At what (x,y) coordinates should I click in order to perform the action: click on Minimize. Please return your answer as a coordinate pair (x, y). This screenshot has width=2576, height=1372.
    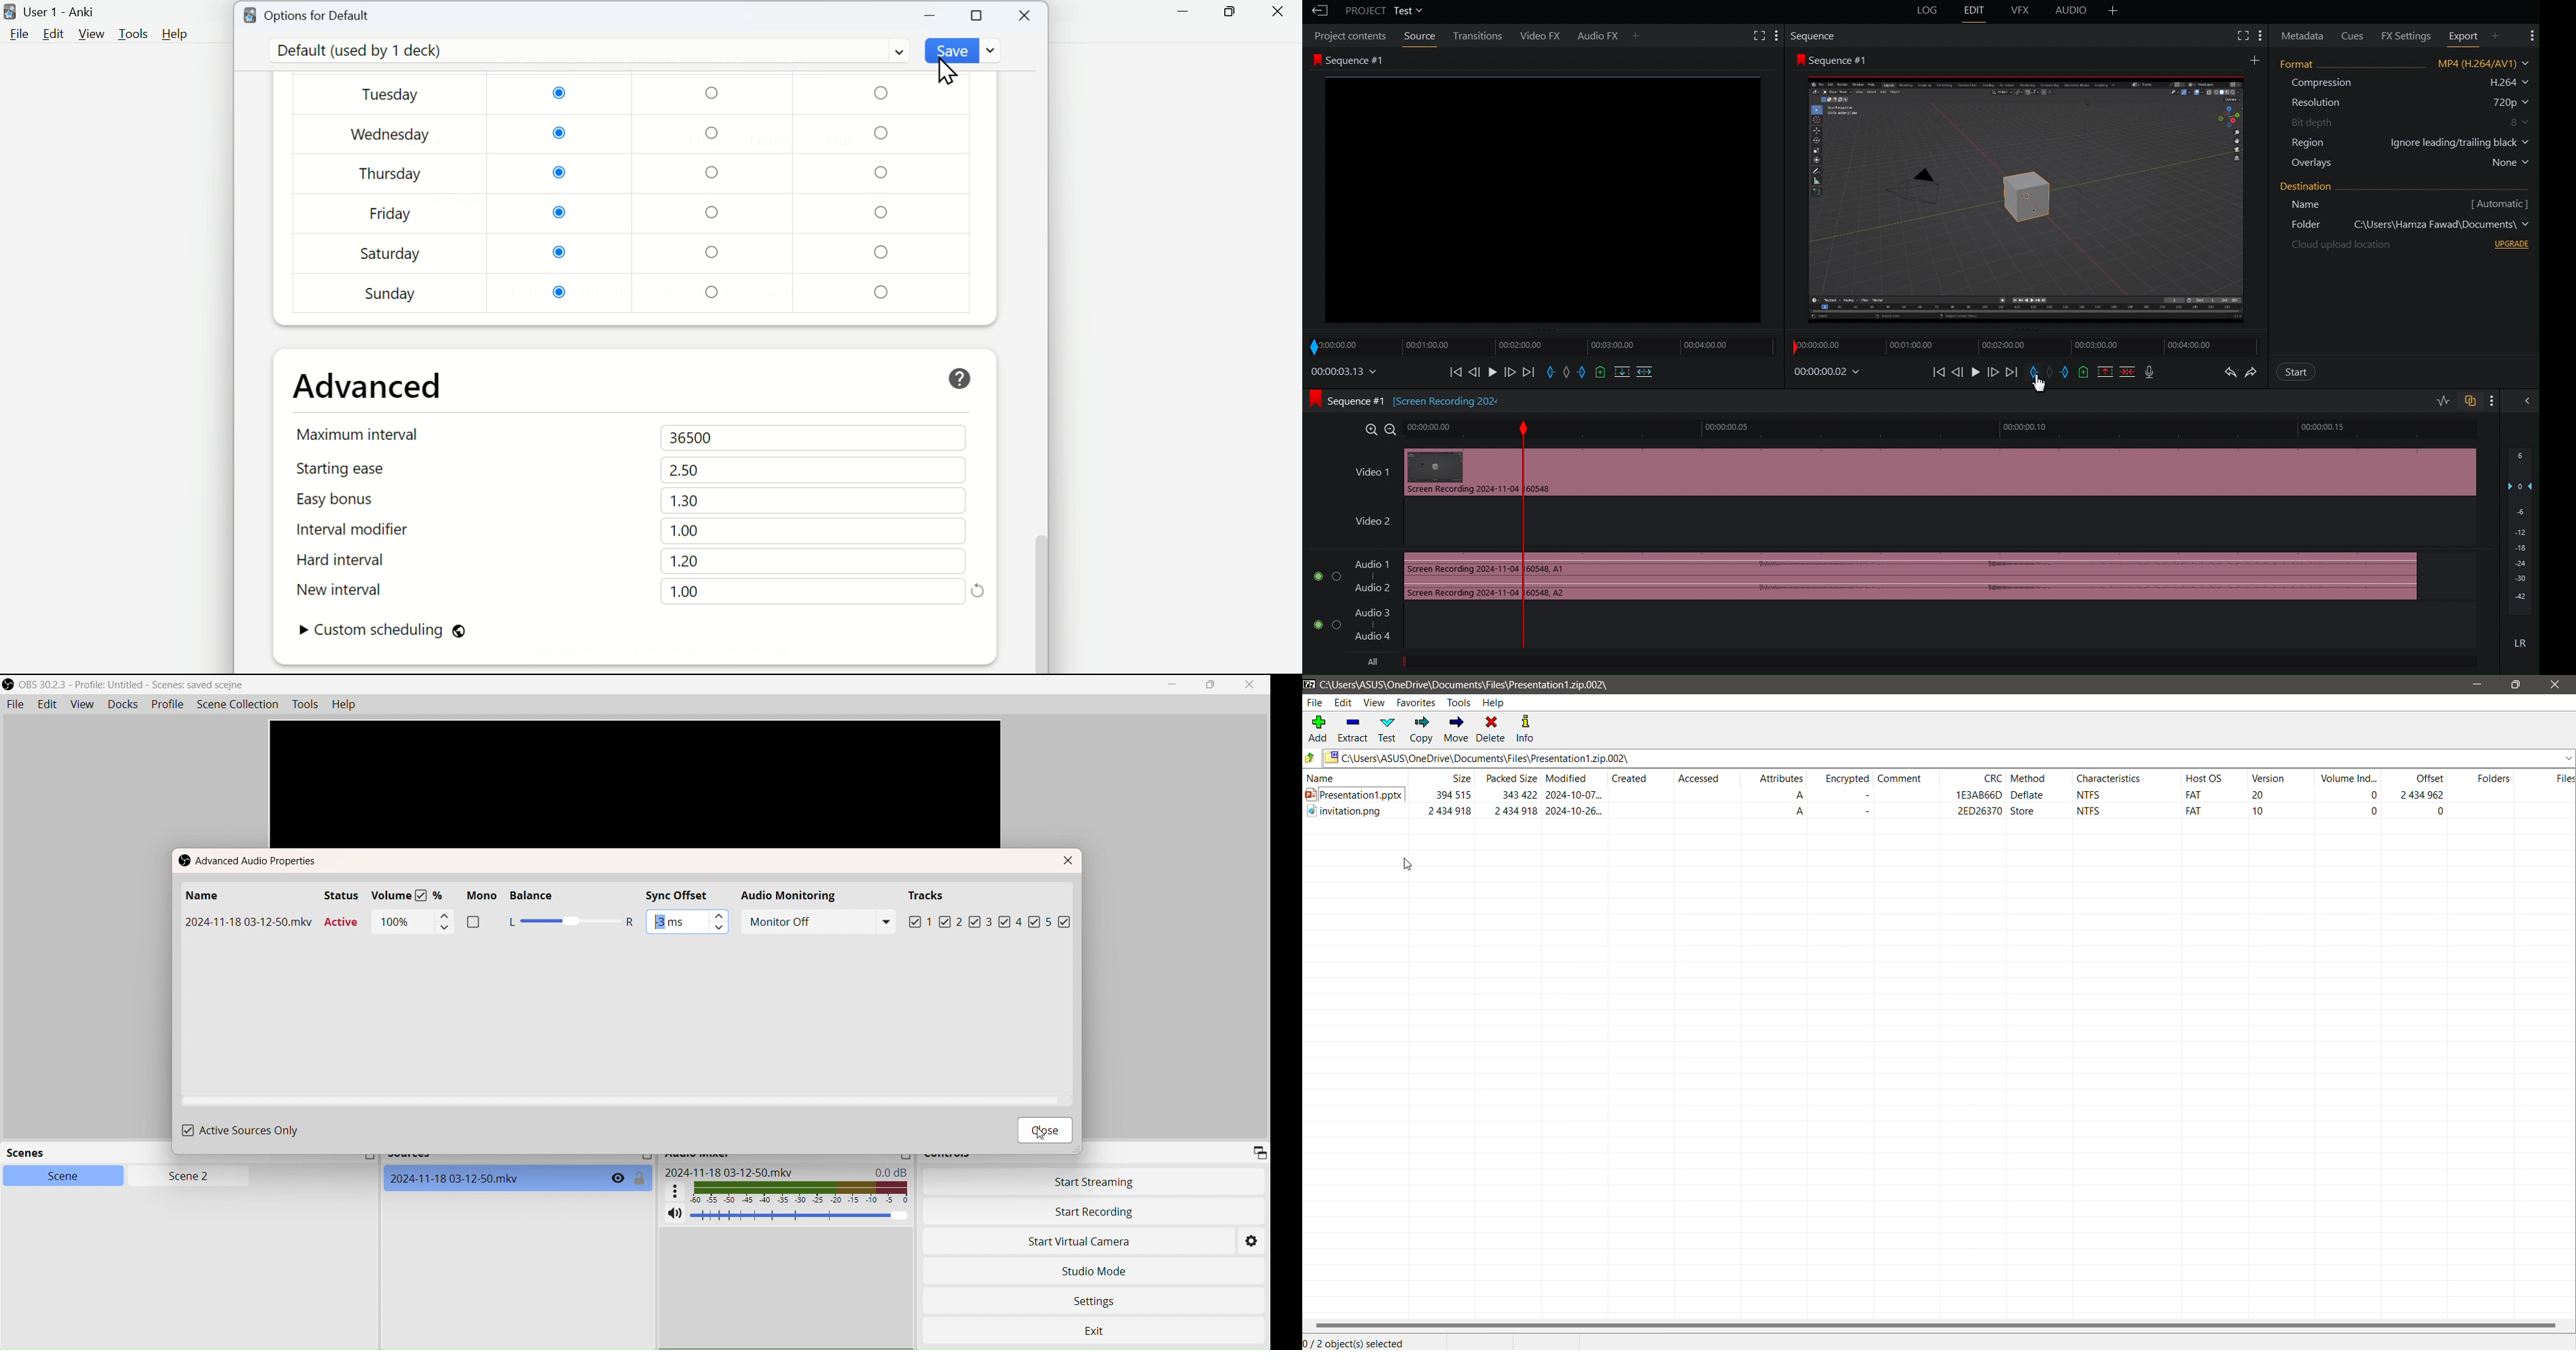
    Looking at the image, I should click on (931, 16).